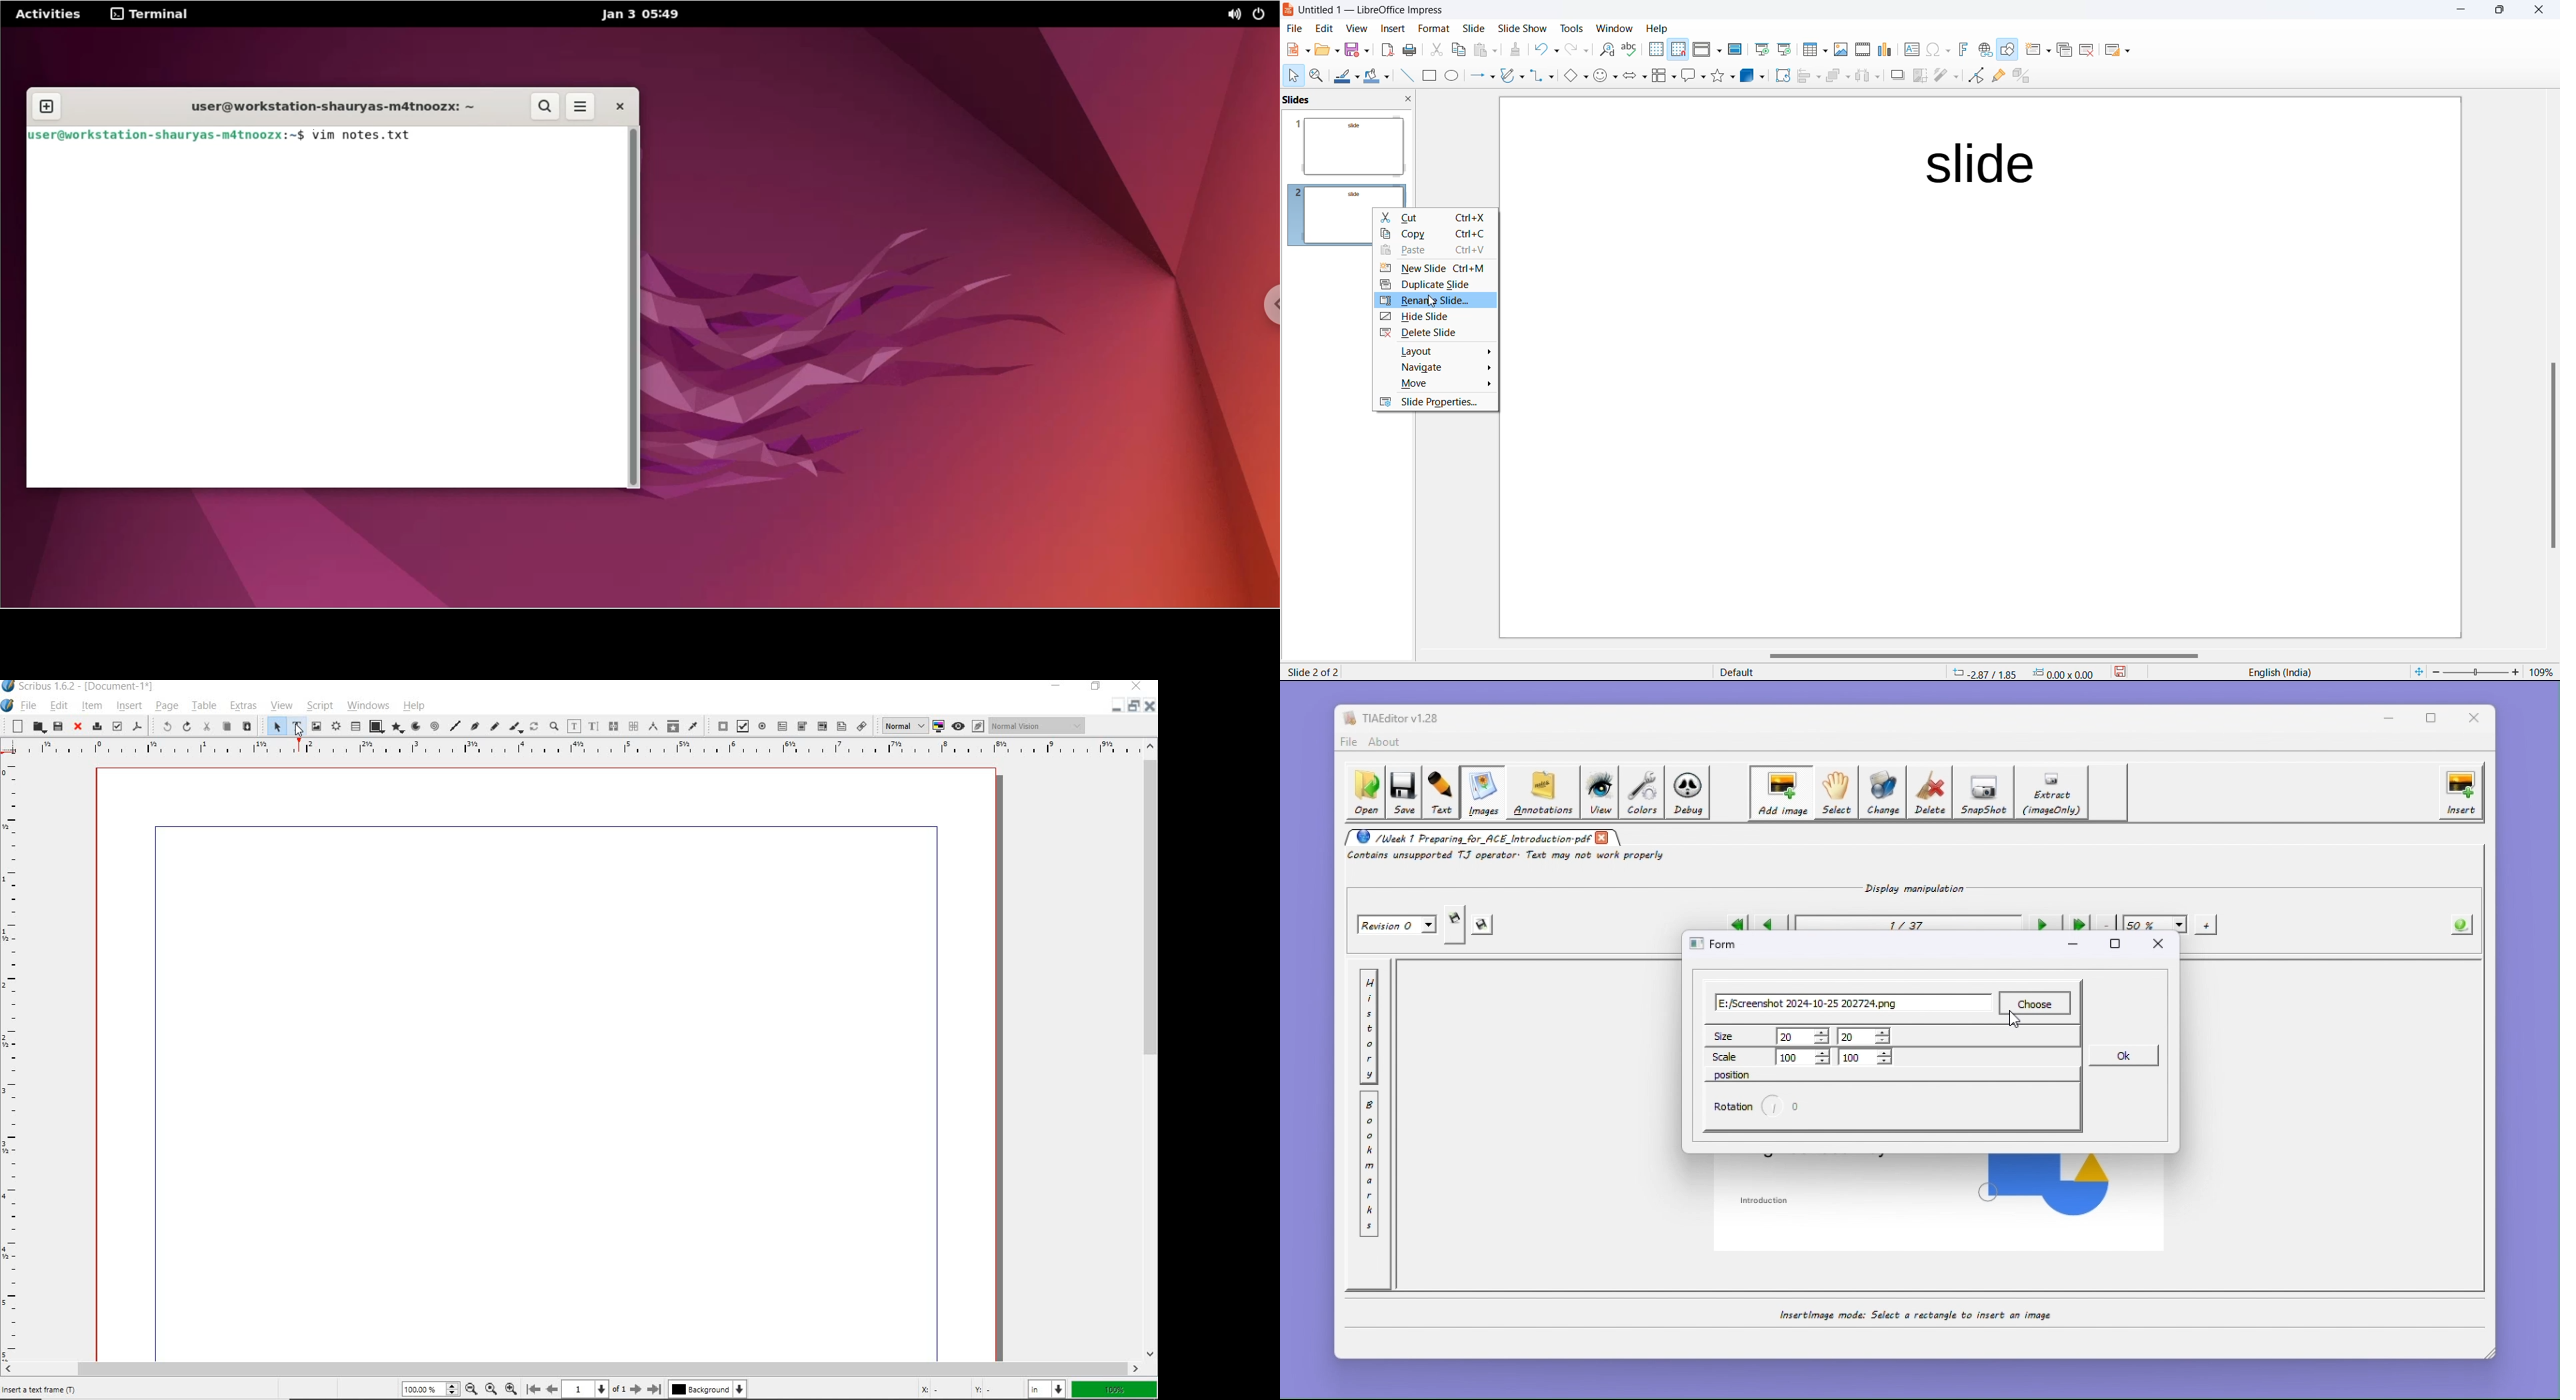  Describe the element at coordinates (2479, 671) in the screenshot. I see `zoom slider` at that location.